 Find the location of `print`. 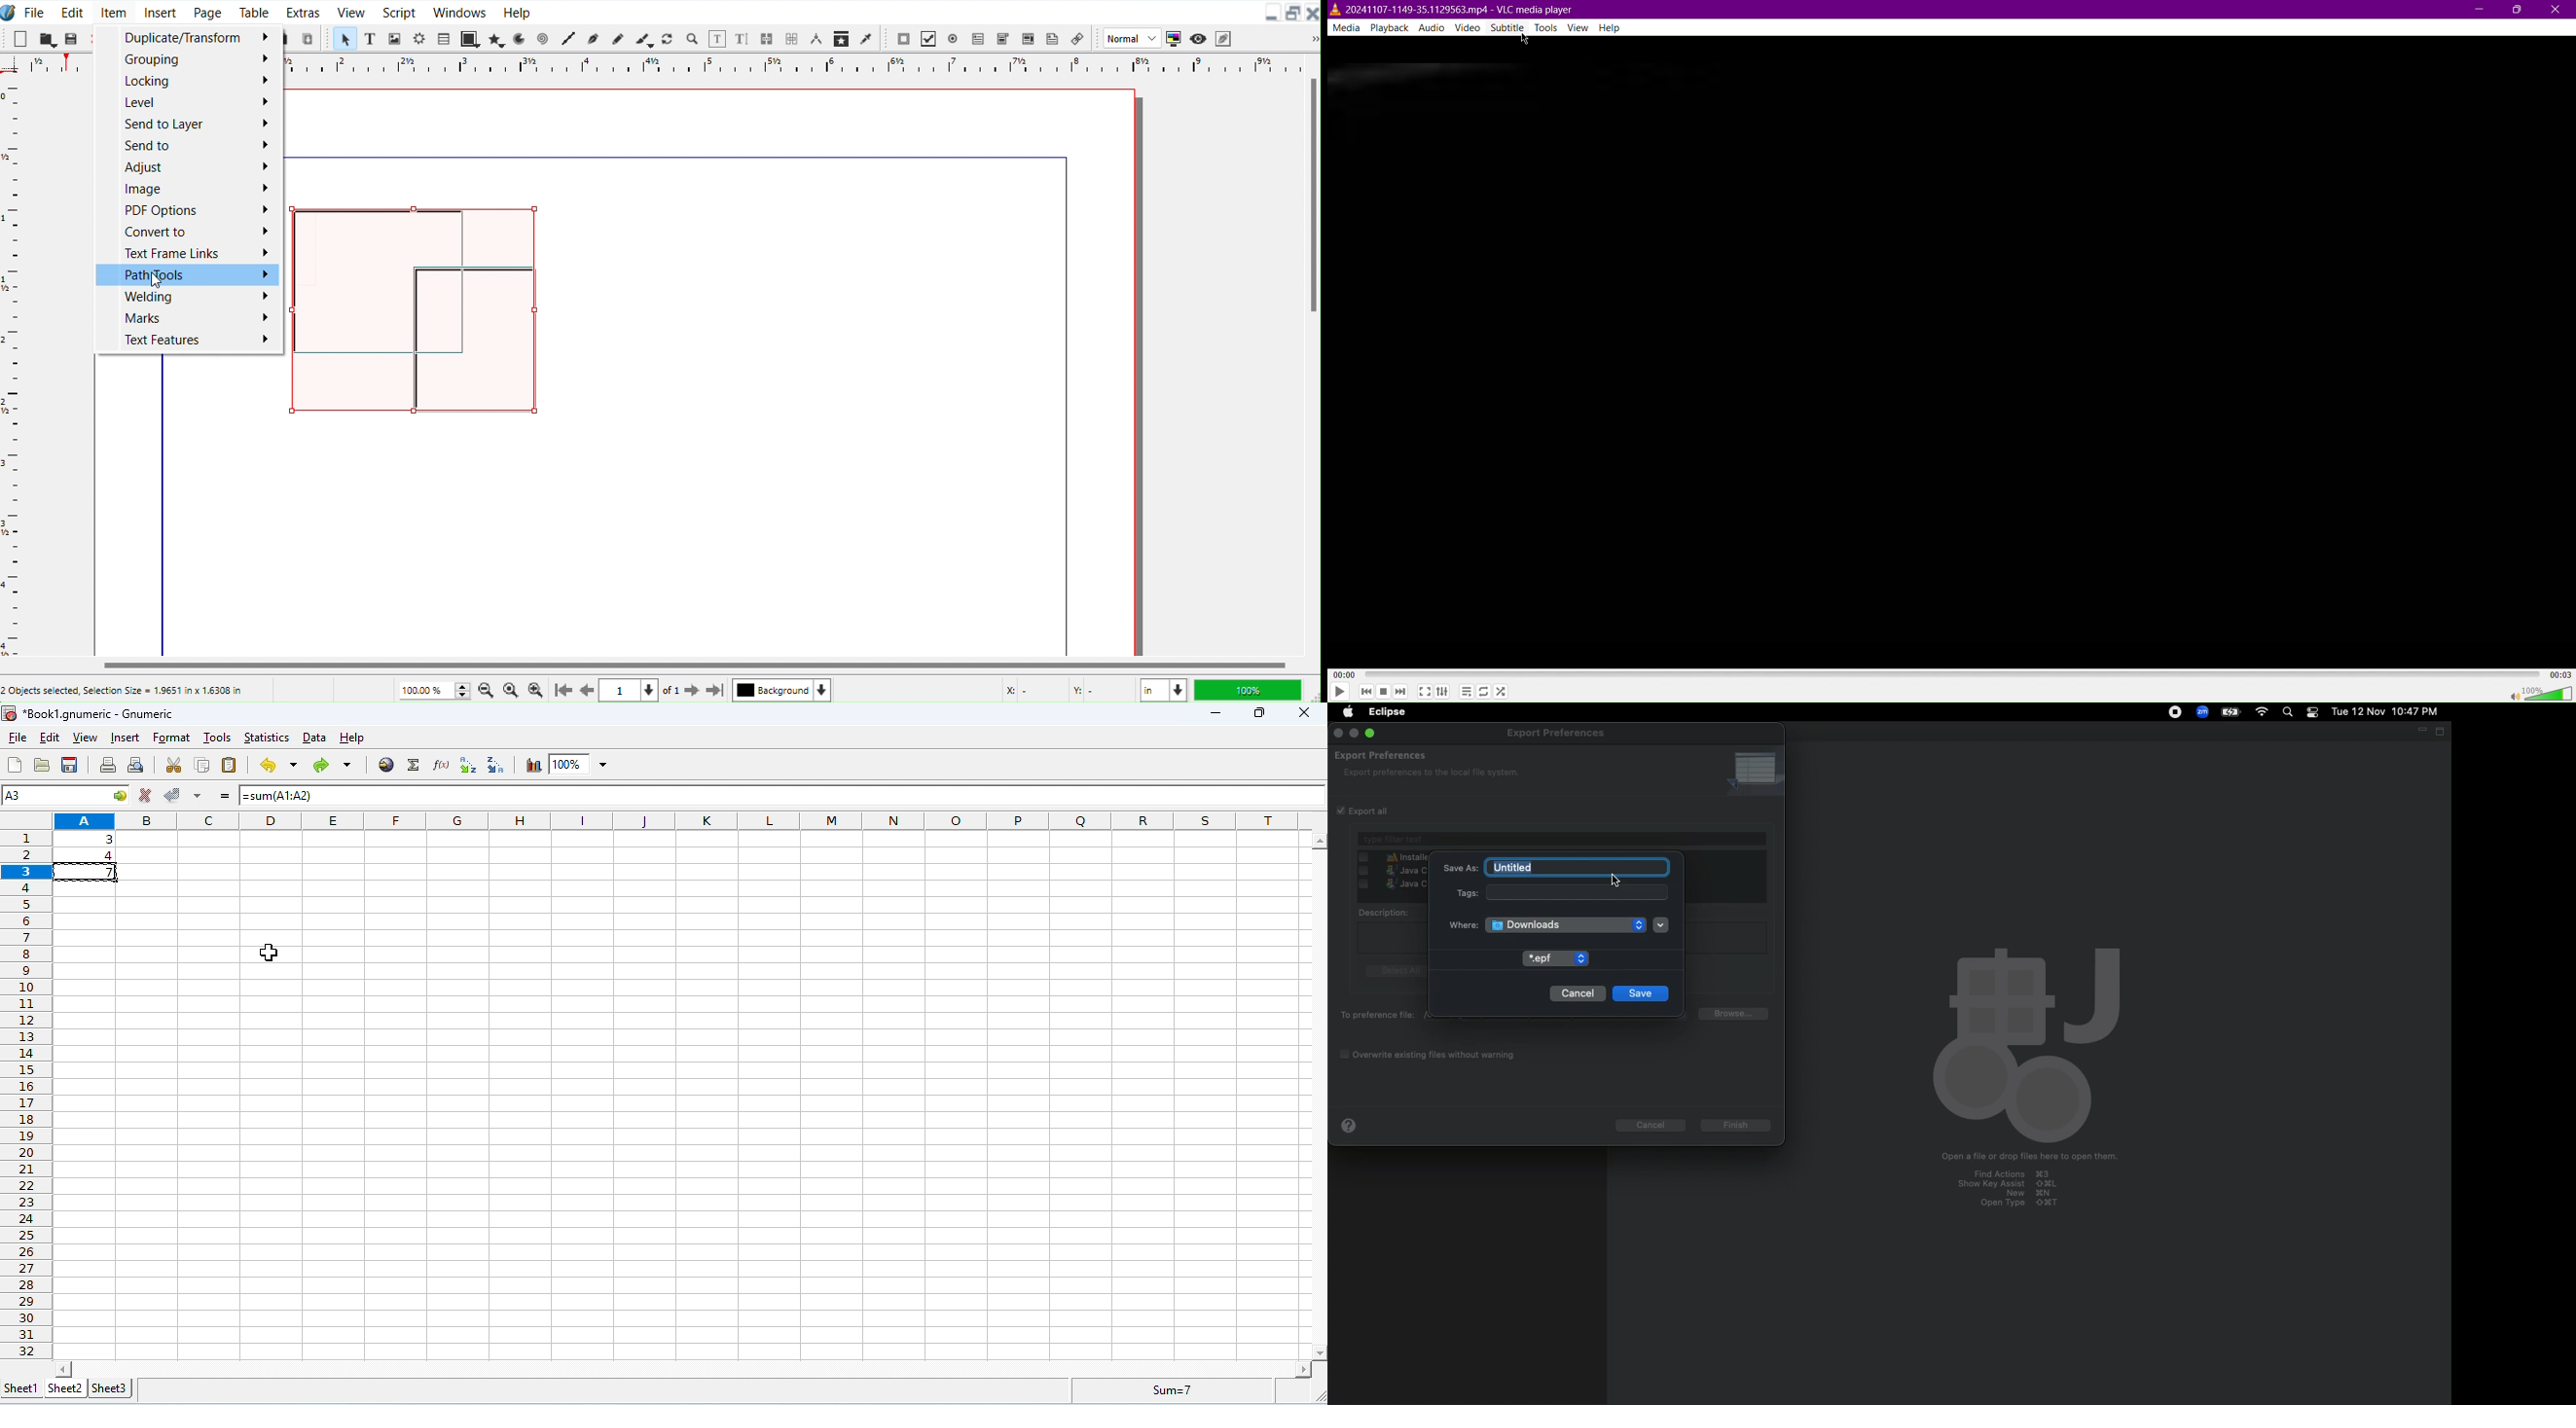

print is located at coordinates (109, 766).